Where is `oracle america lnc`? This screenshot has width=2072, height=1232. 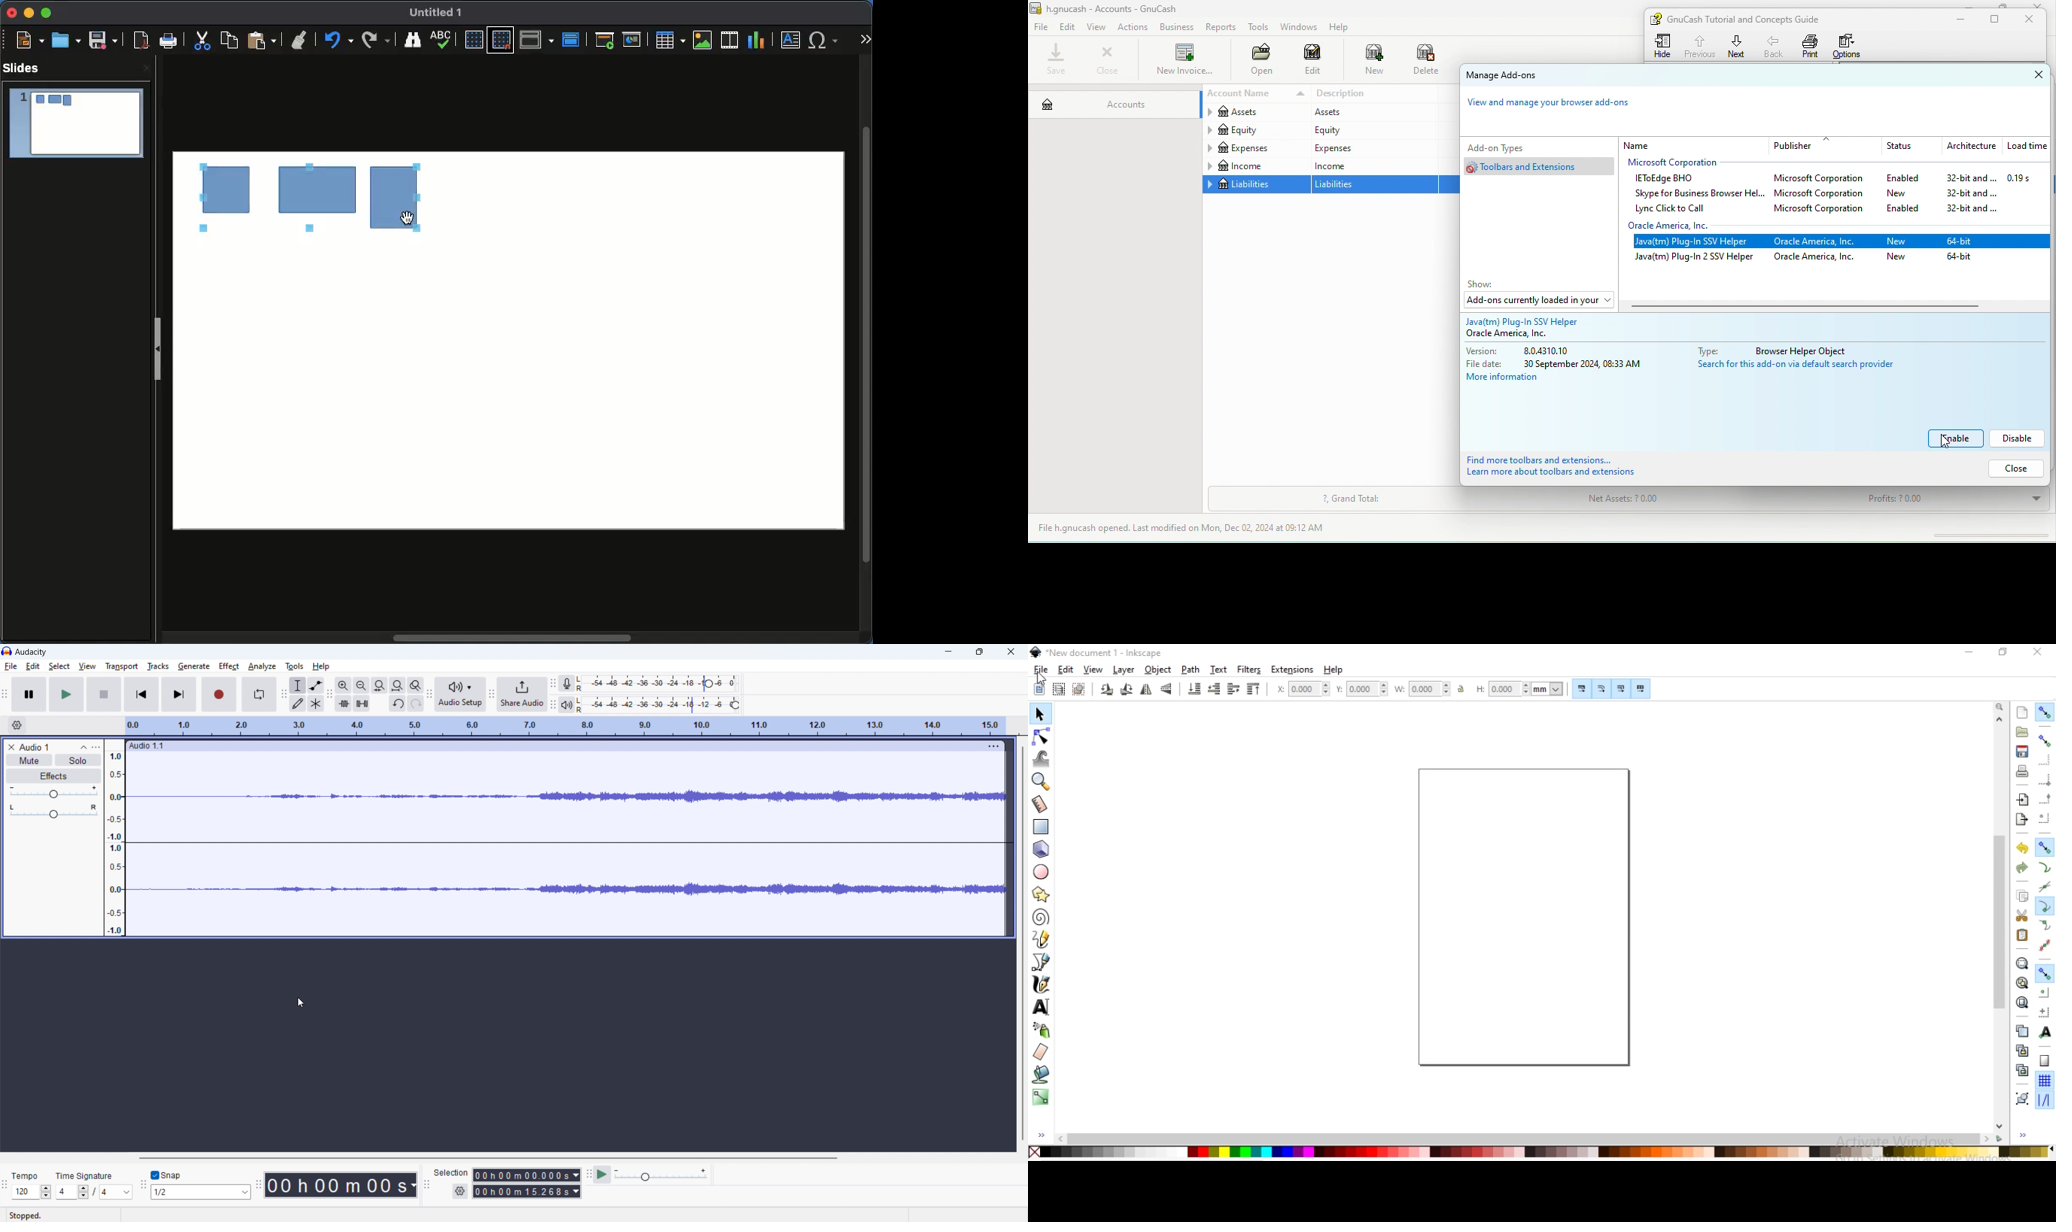 oracle america lnc is located at coordinates (1681, 226).